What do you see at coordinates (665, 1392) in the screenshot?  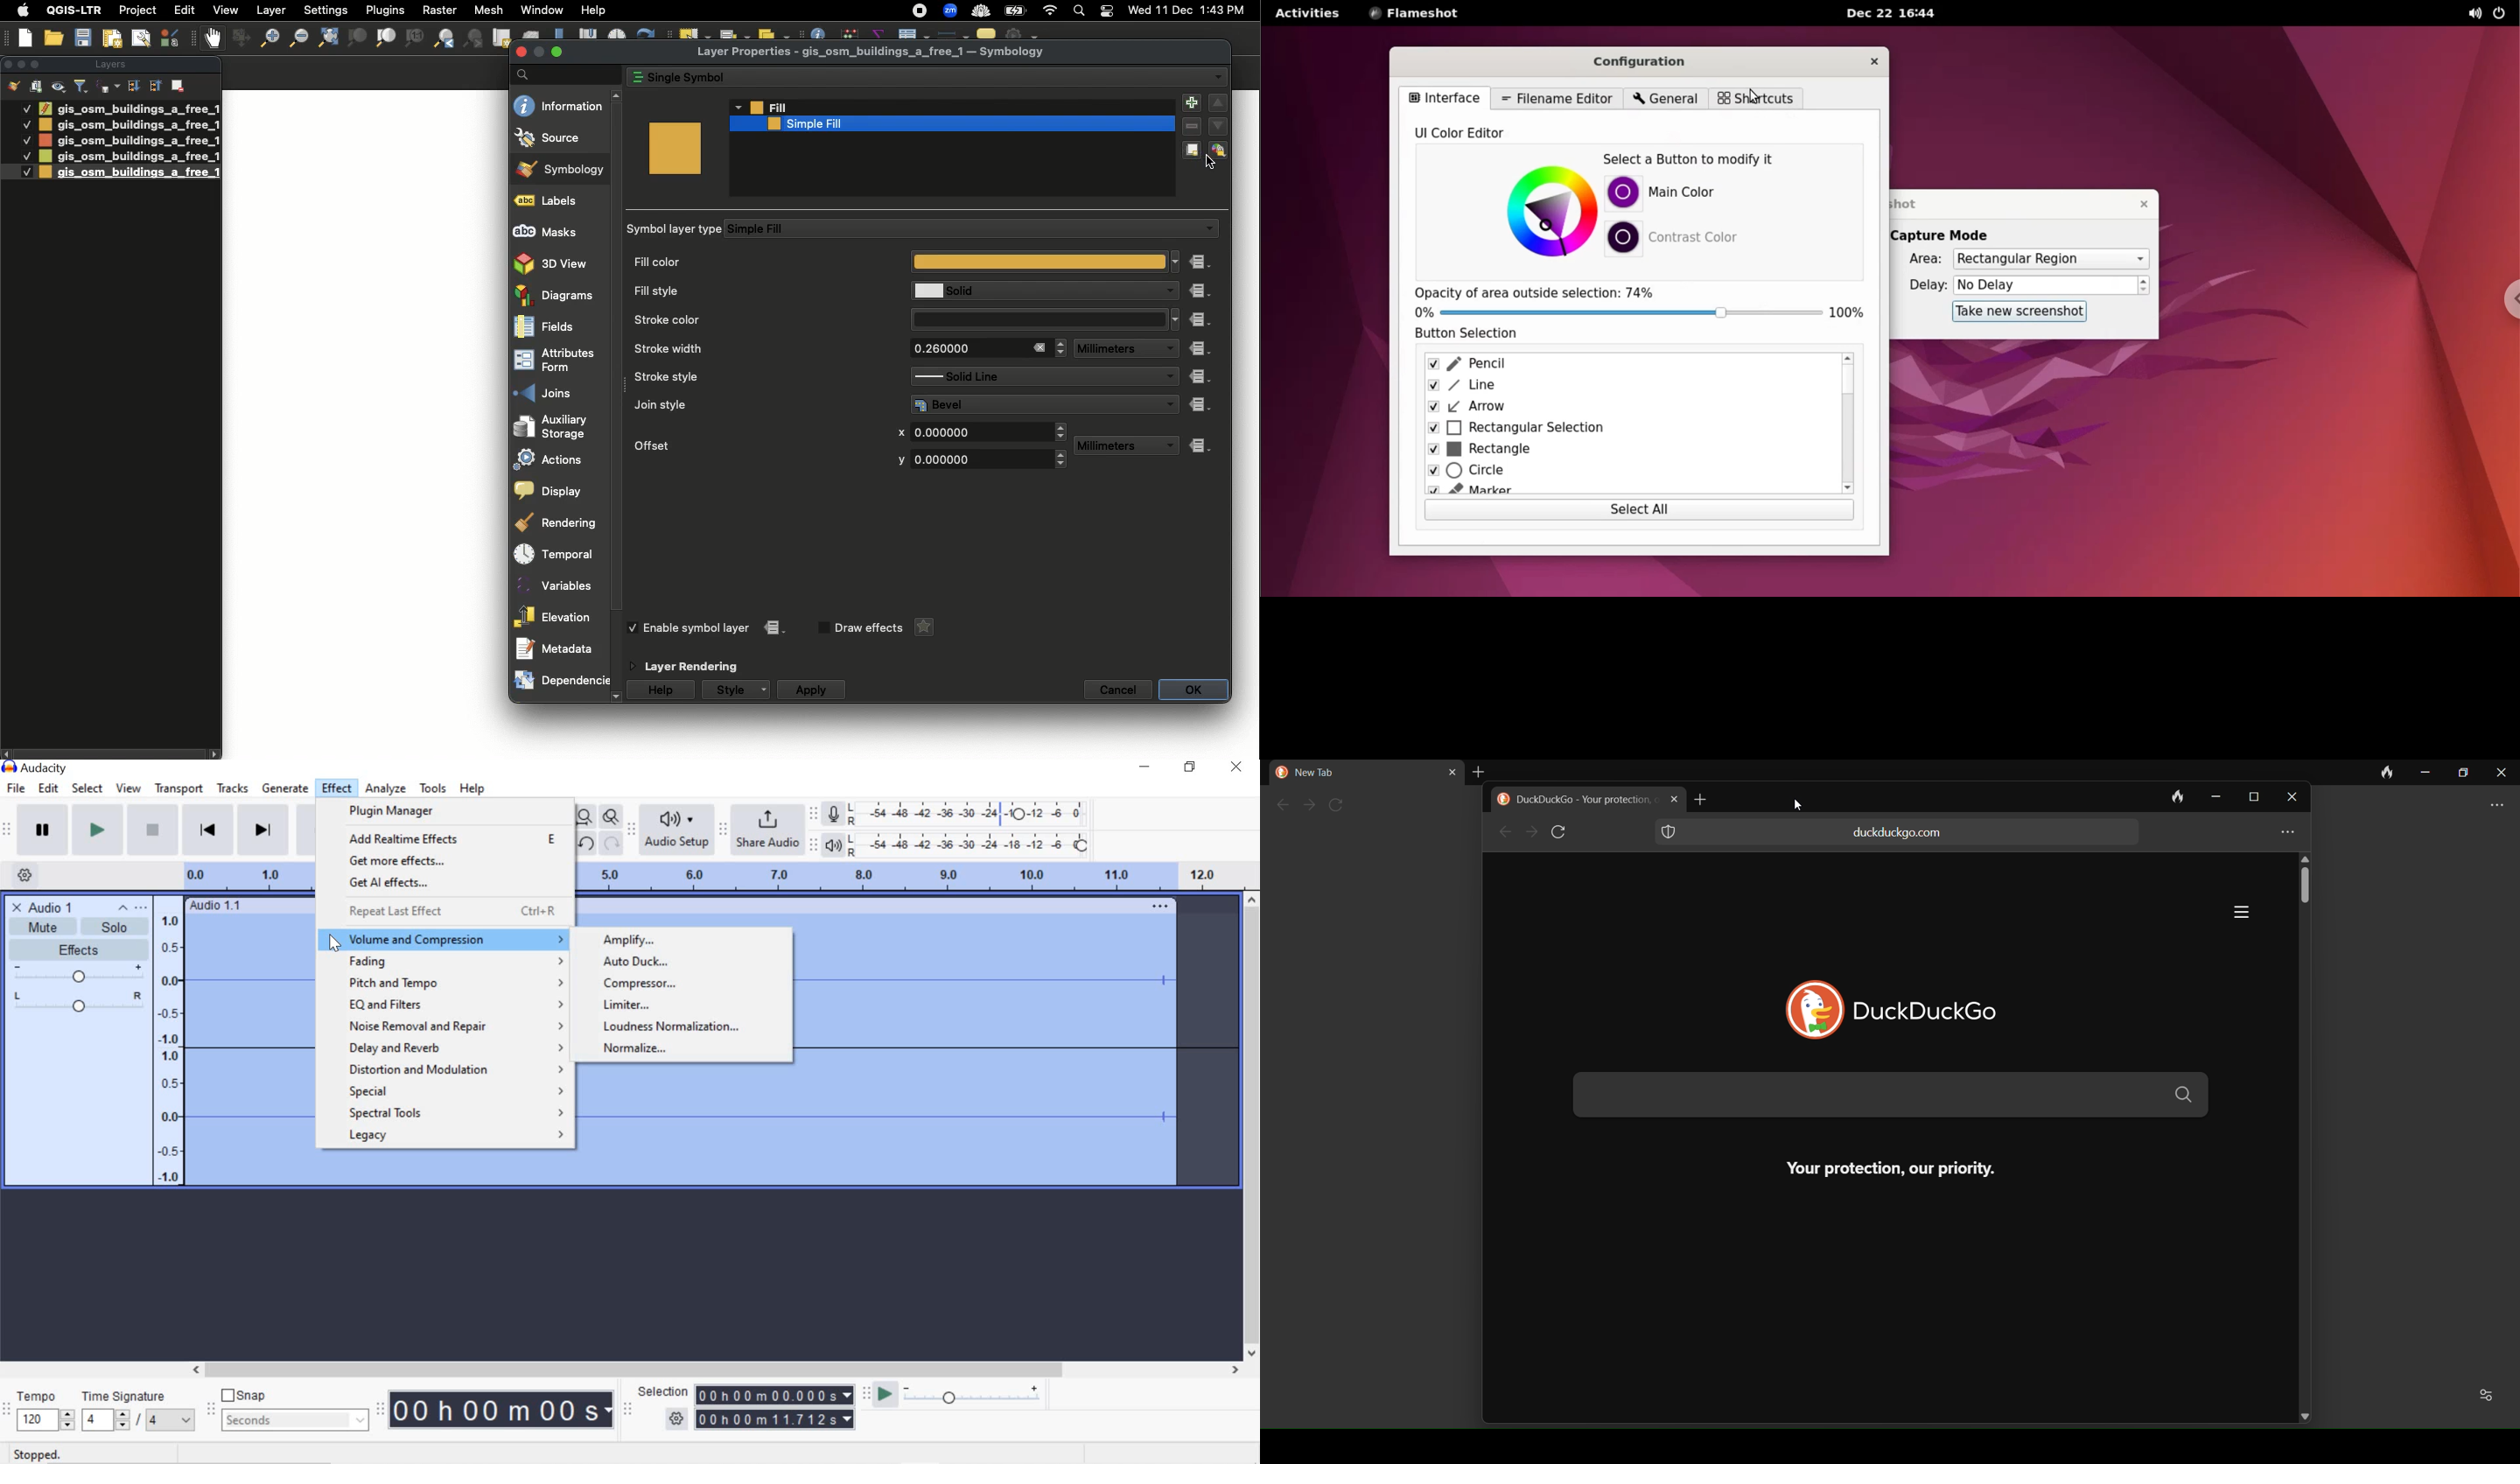 I see `SELECTION` at bounding box center [665, 1392].